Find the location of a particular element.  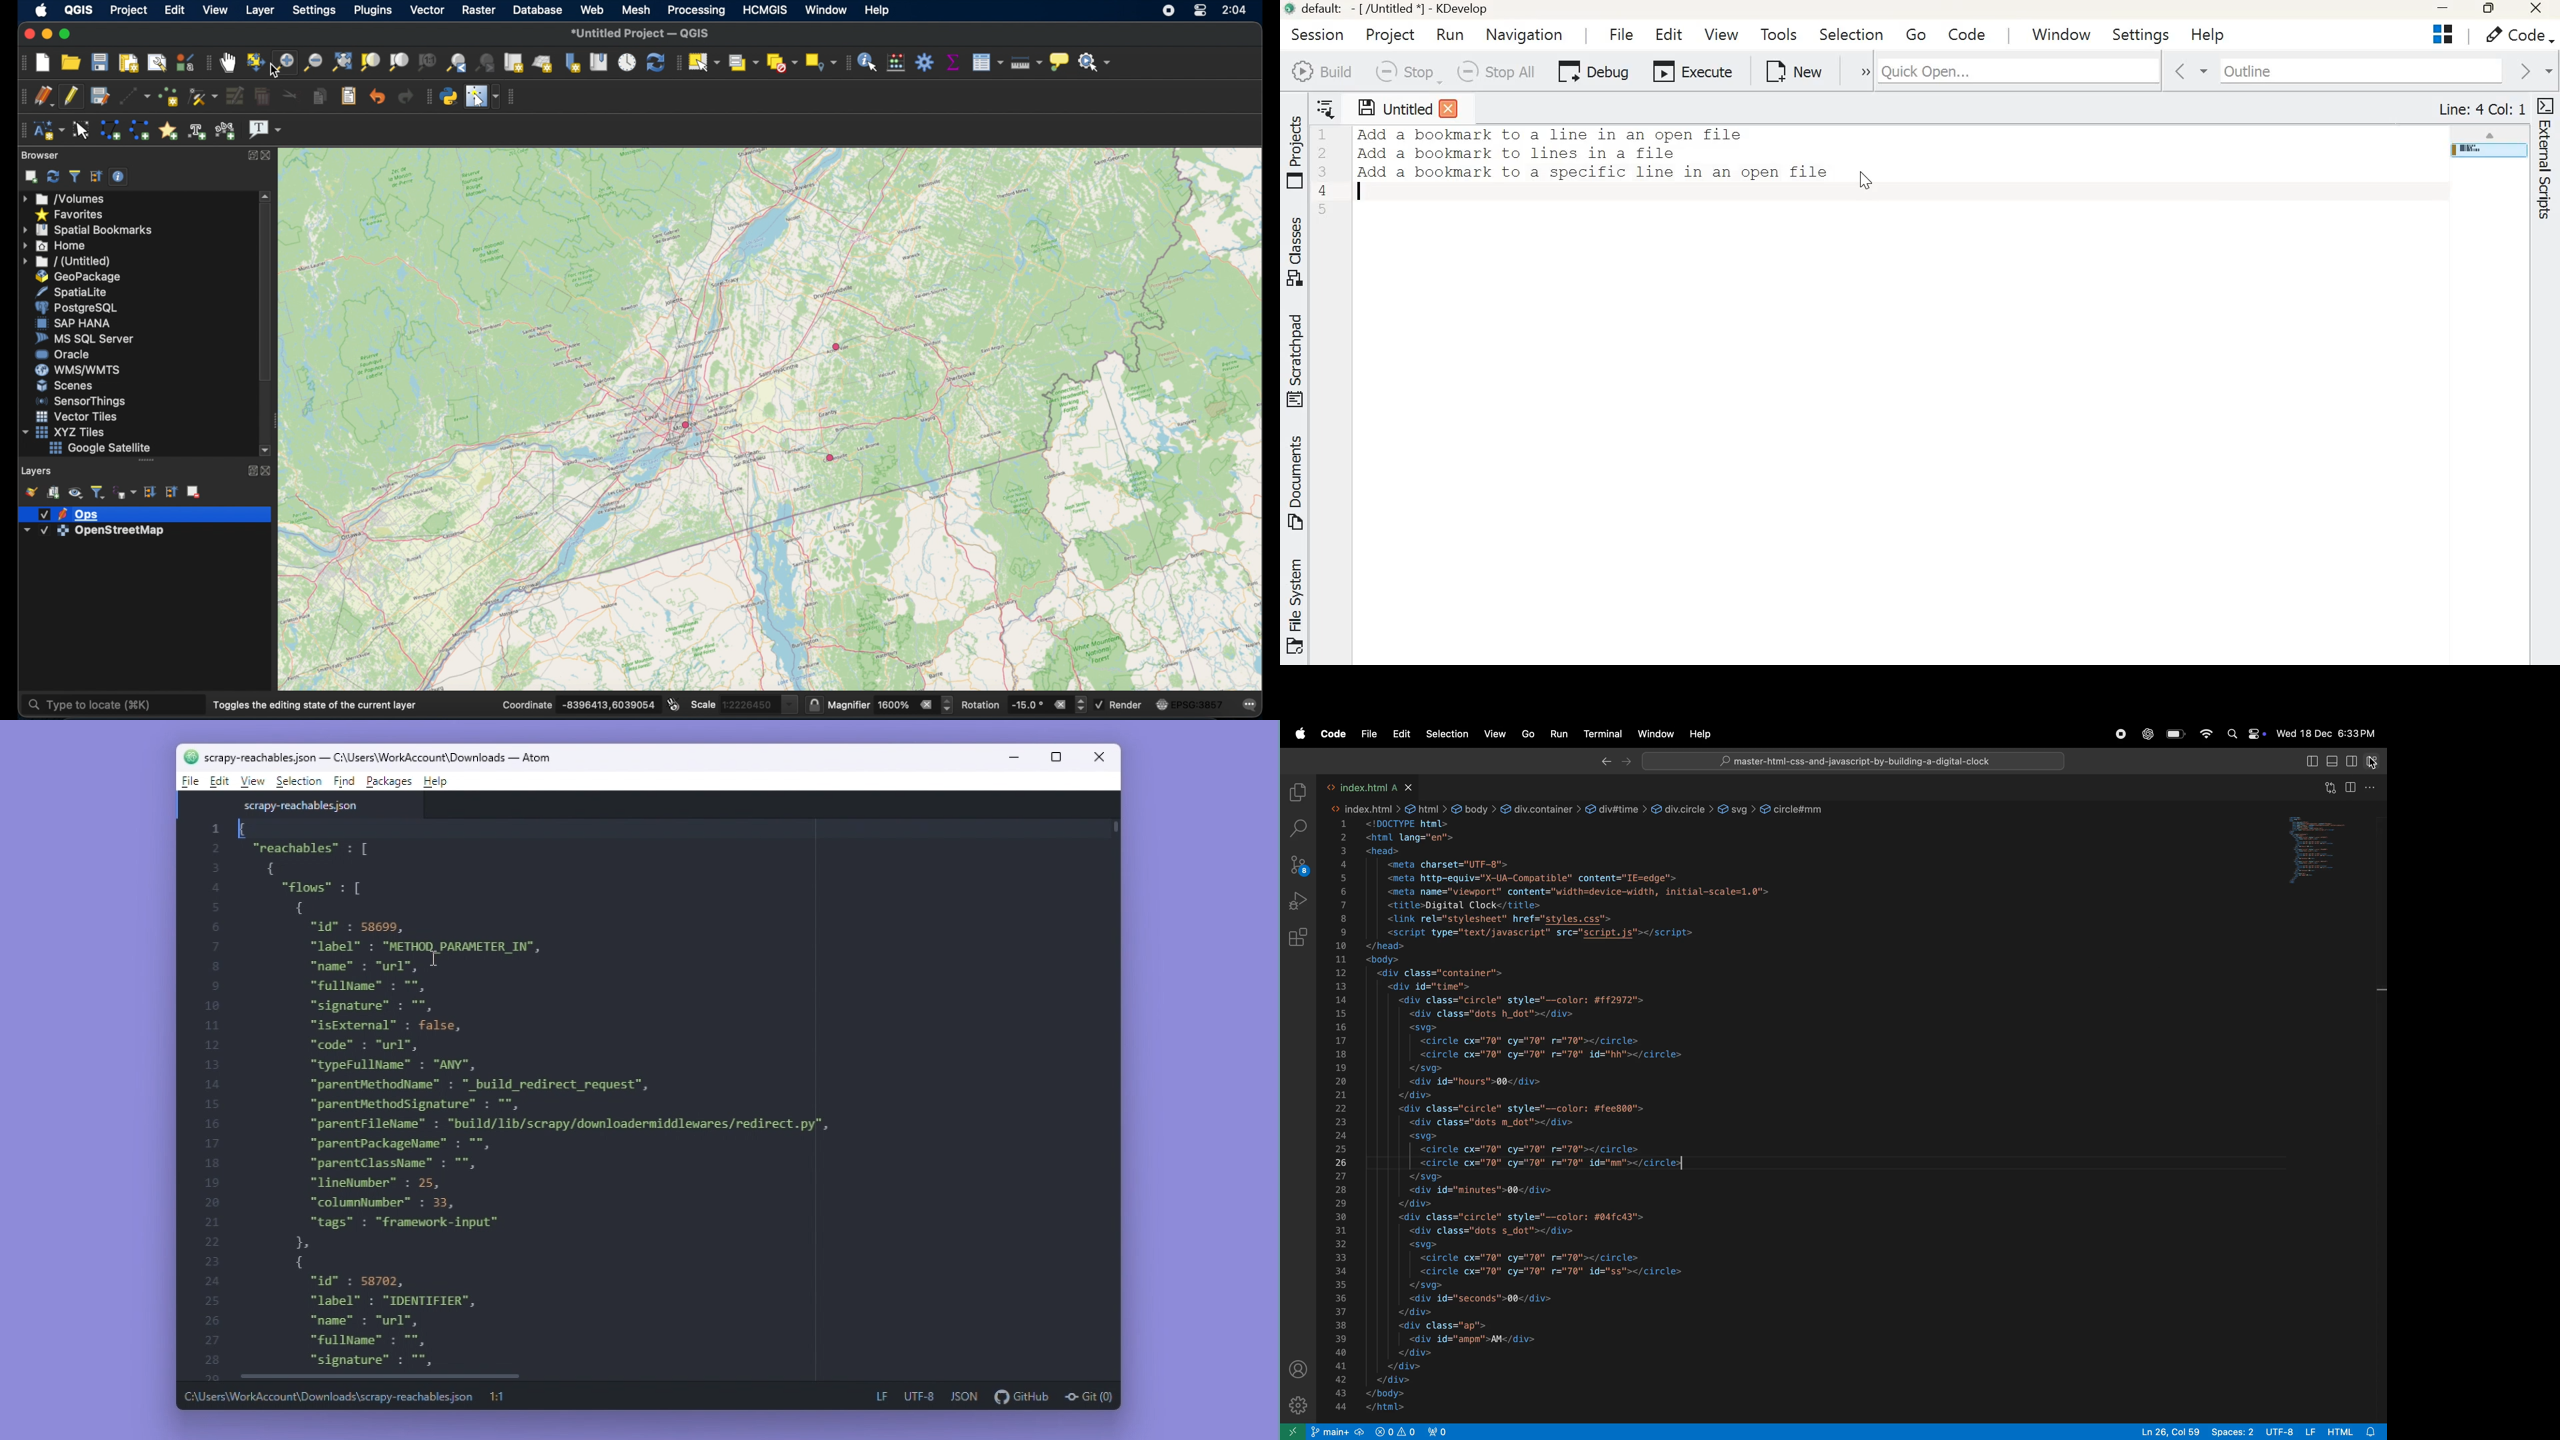

battery is located at coordinates (2175, 734).